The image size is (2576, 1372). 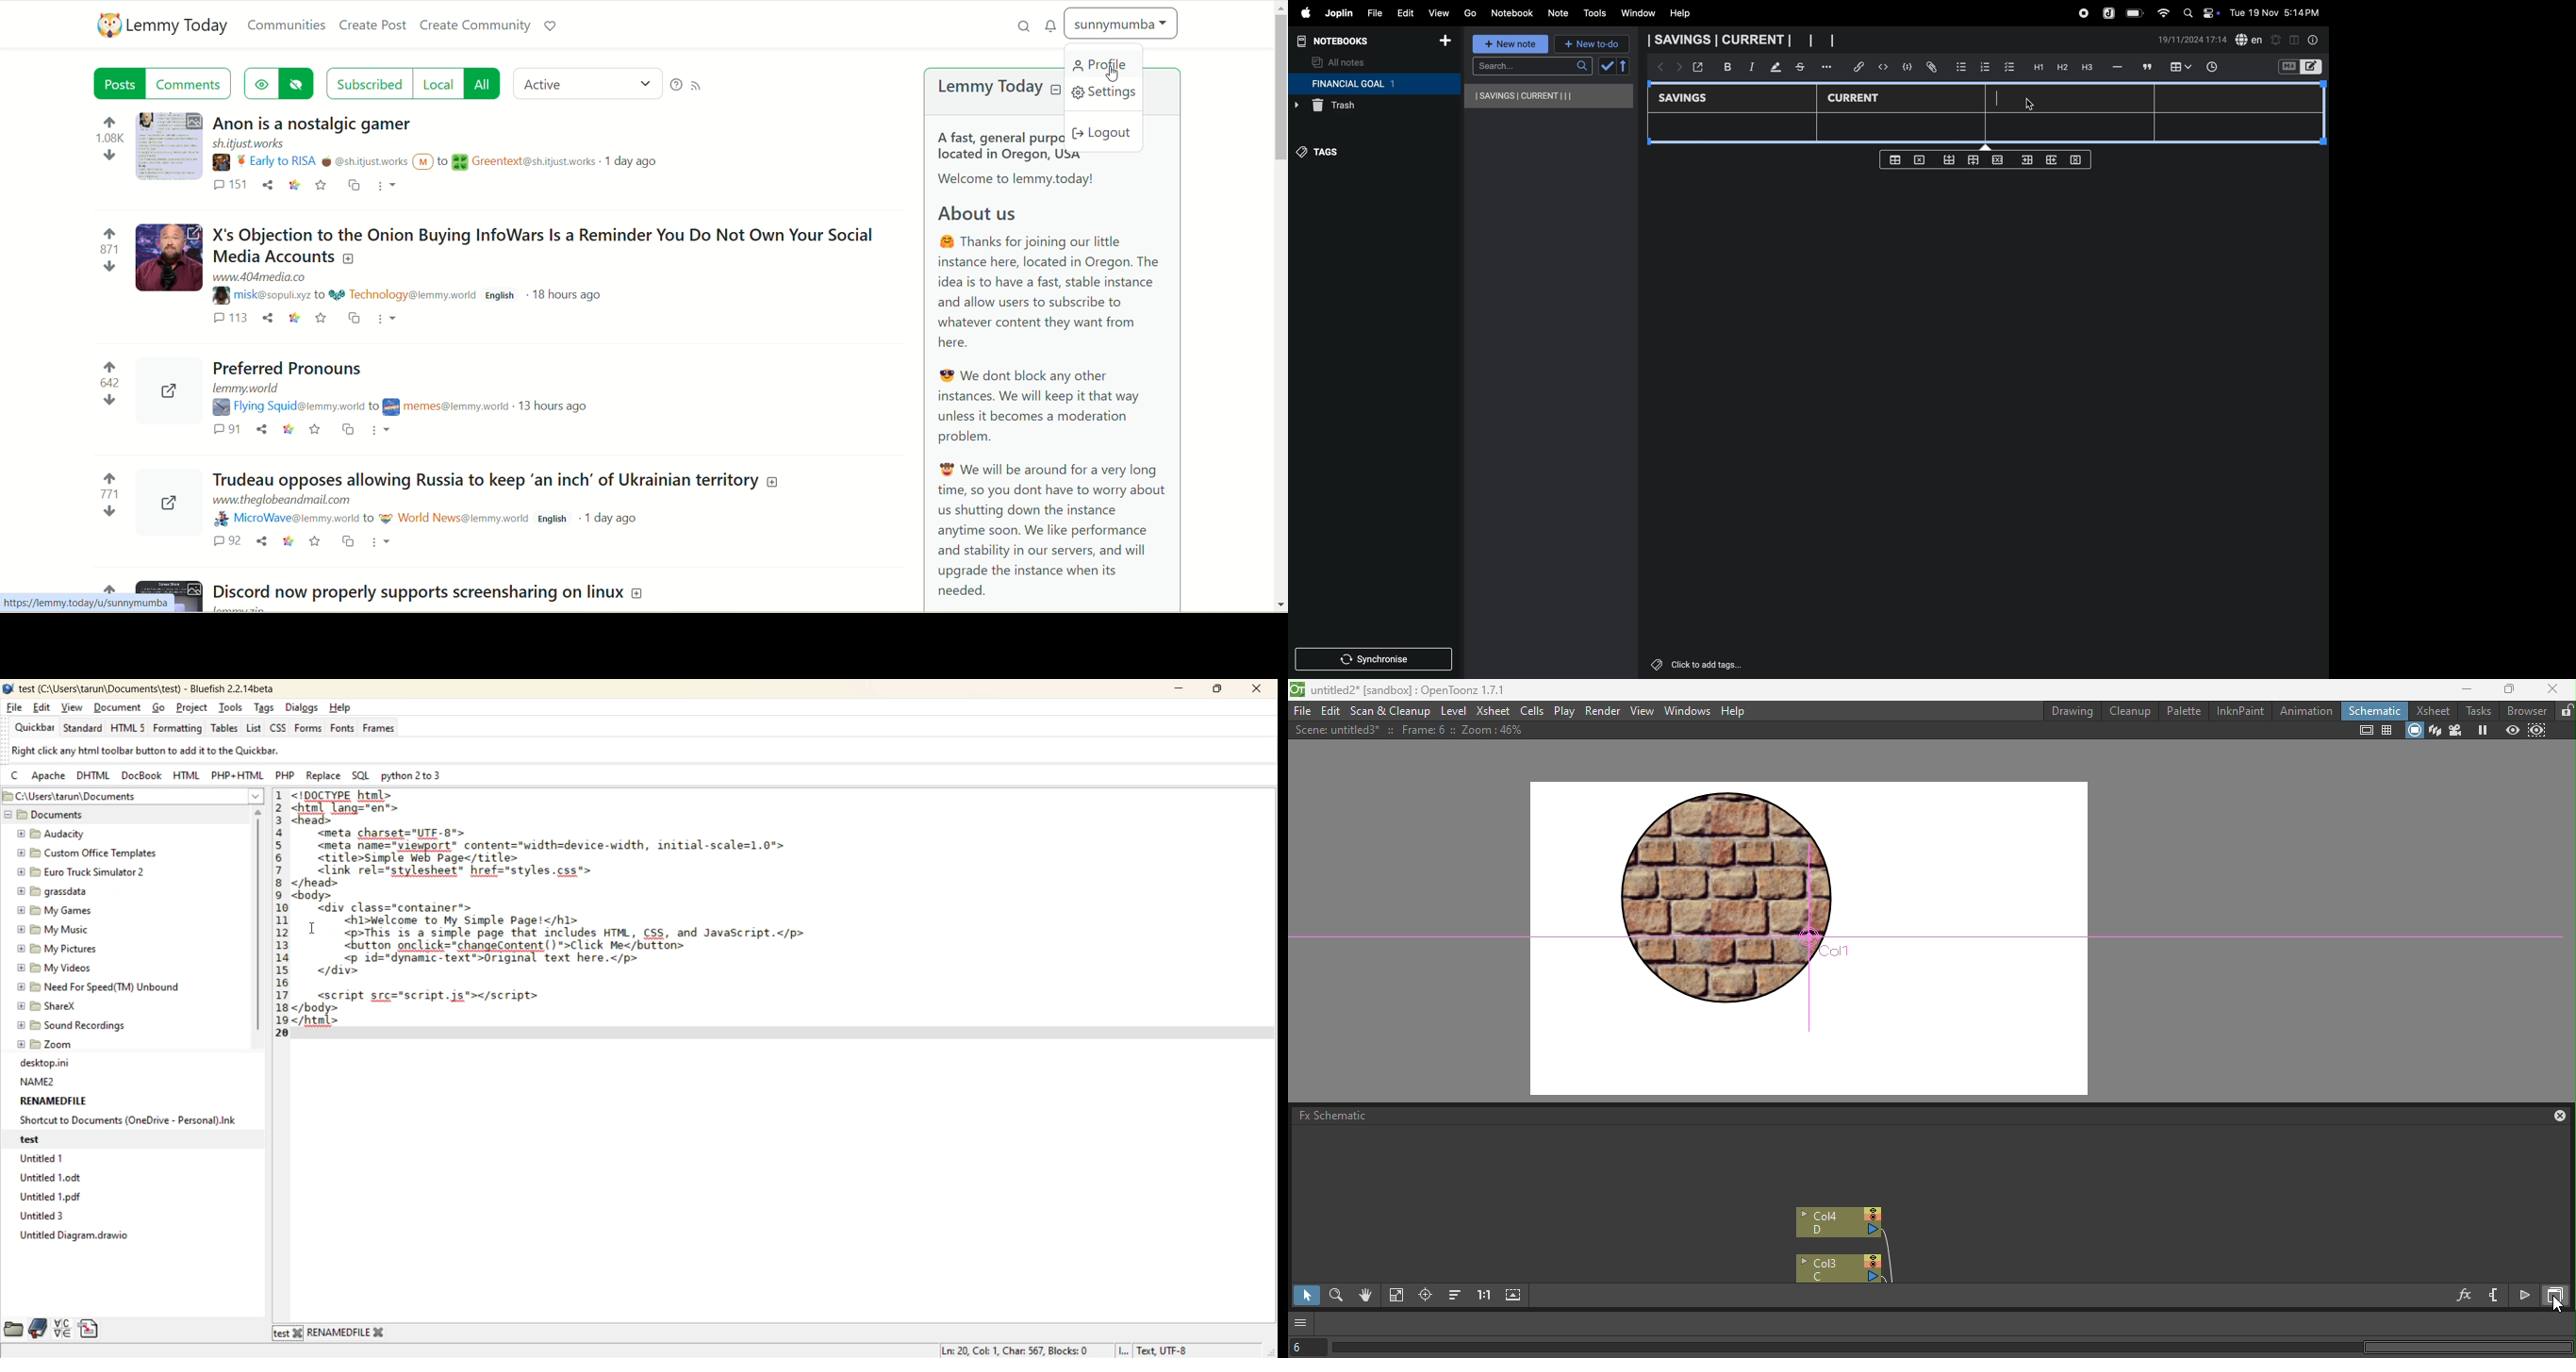 What do you see at coordinates (1606, 66) in the screenshot?
I see `check` at bounding box center [1606, 66].